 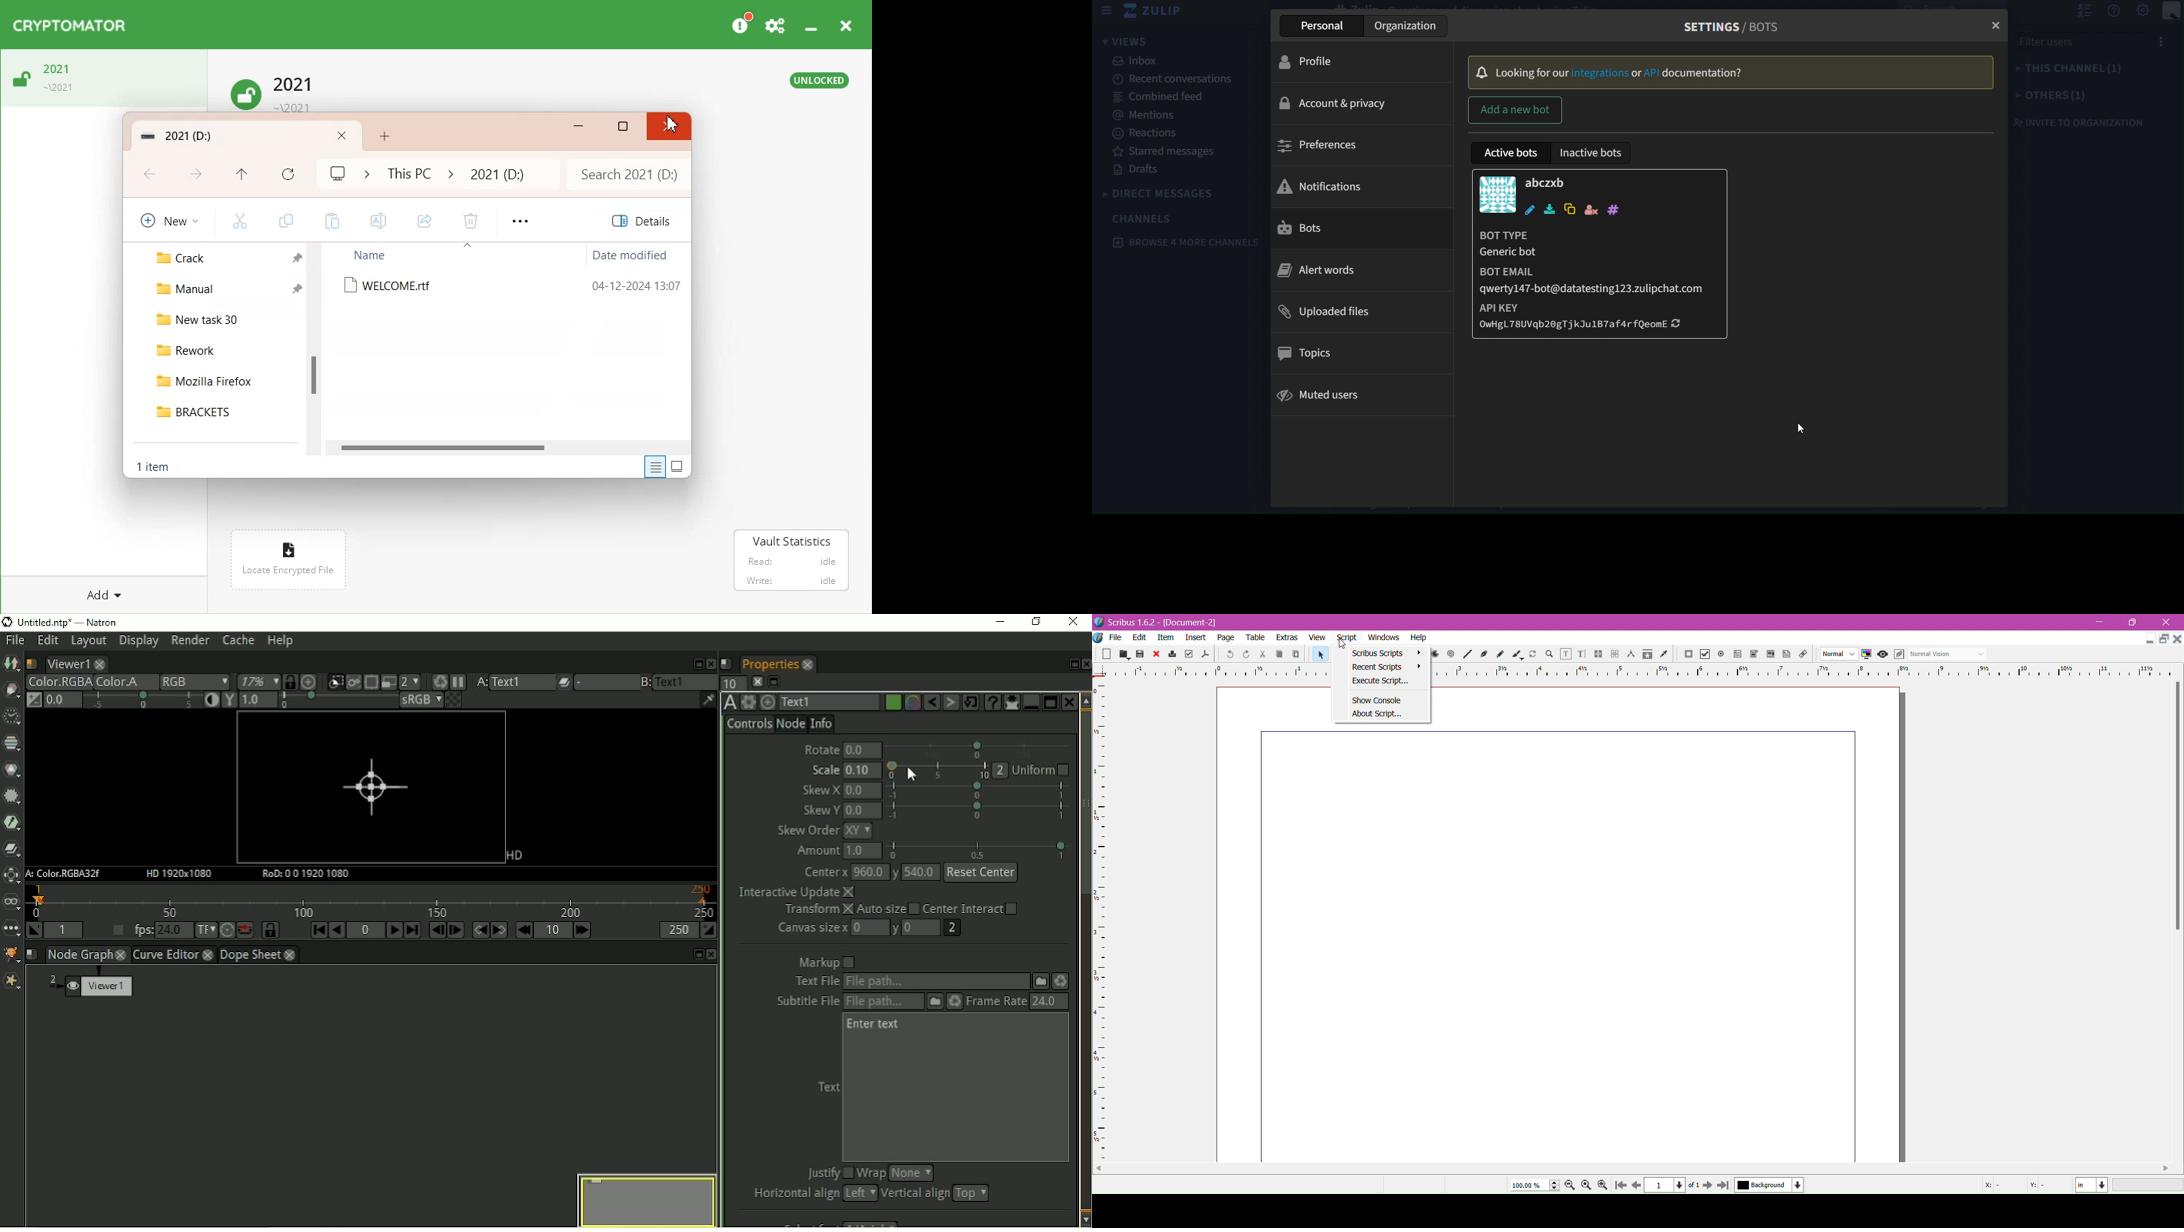 I want to click on Toggle Color management system, so click(x=1867, y=654).